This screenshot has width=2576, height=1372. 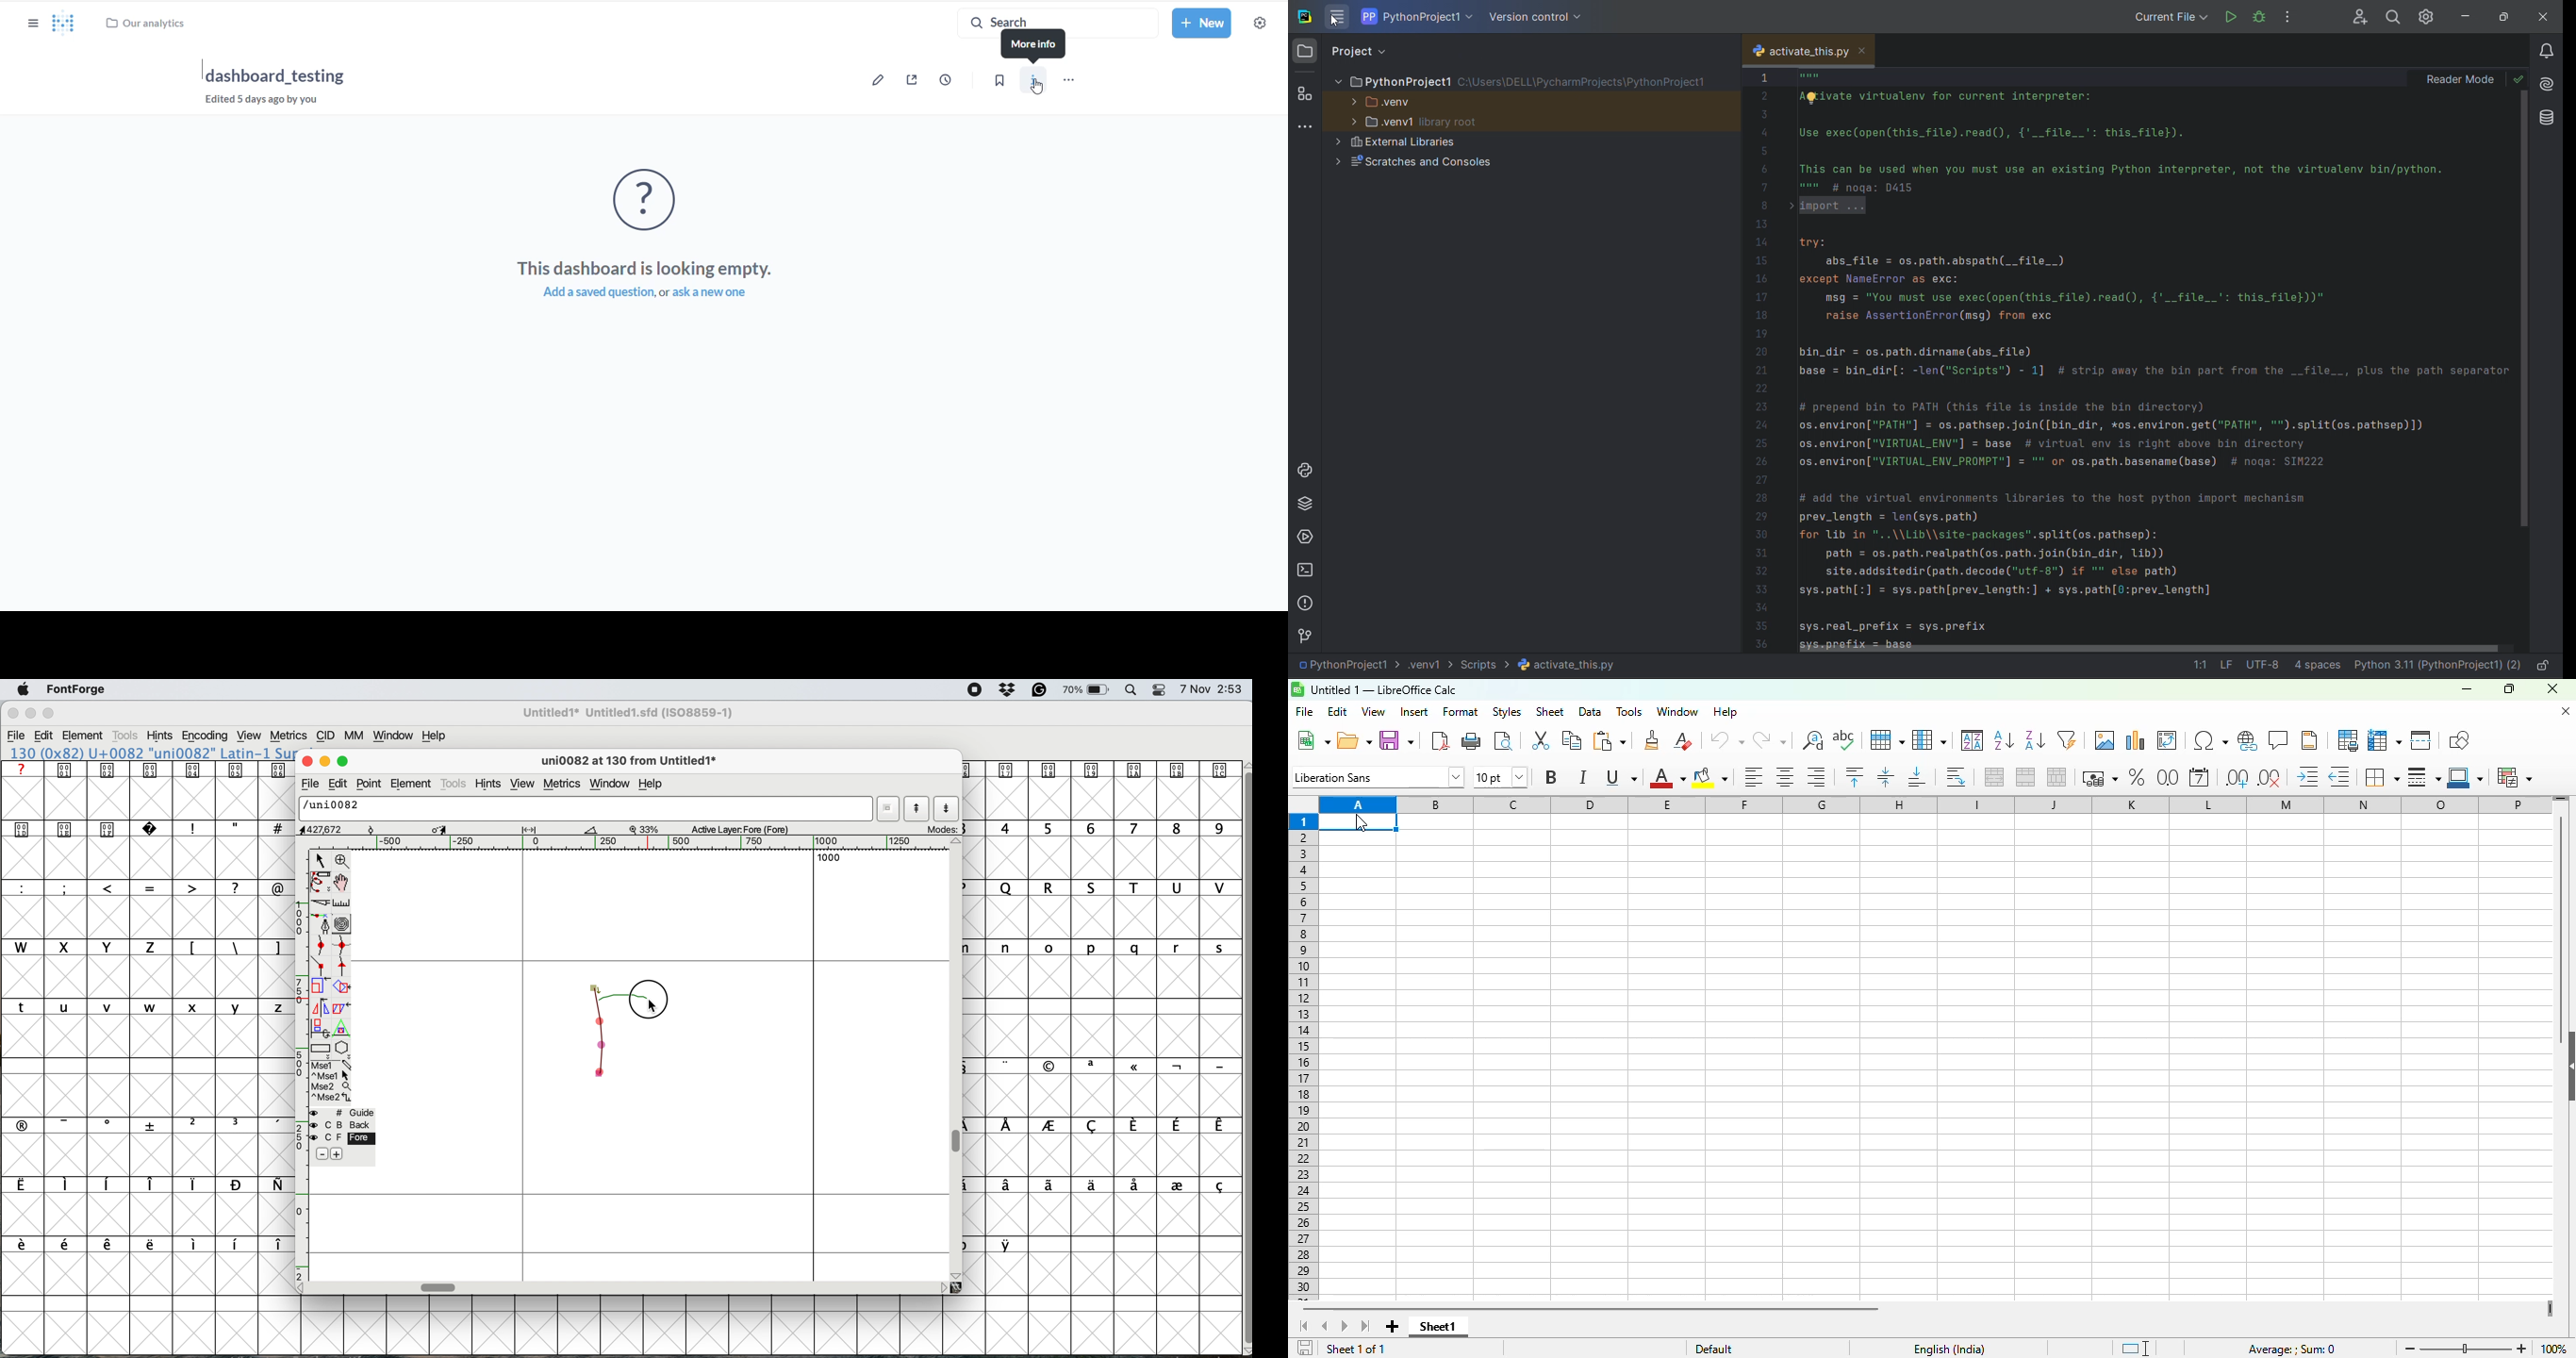 I want to click on run, so click(x=2229, y=16).